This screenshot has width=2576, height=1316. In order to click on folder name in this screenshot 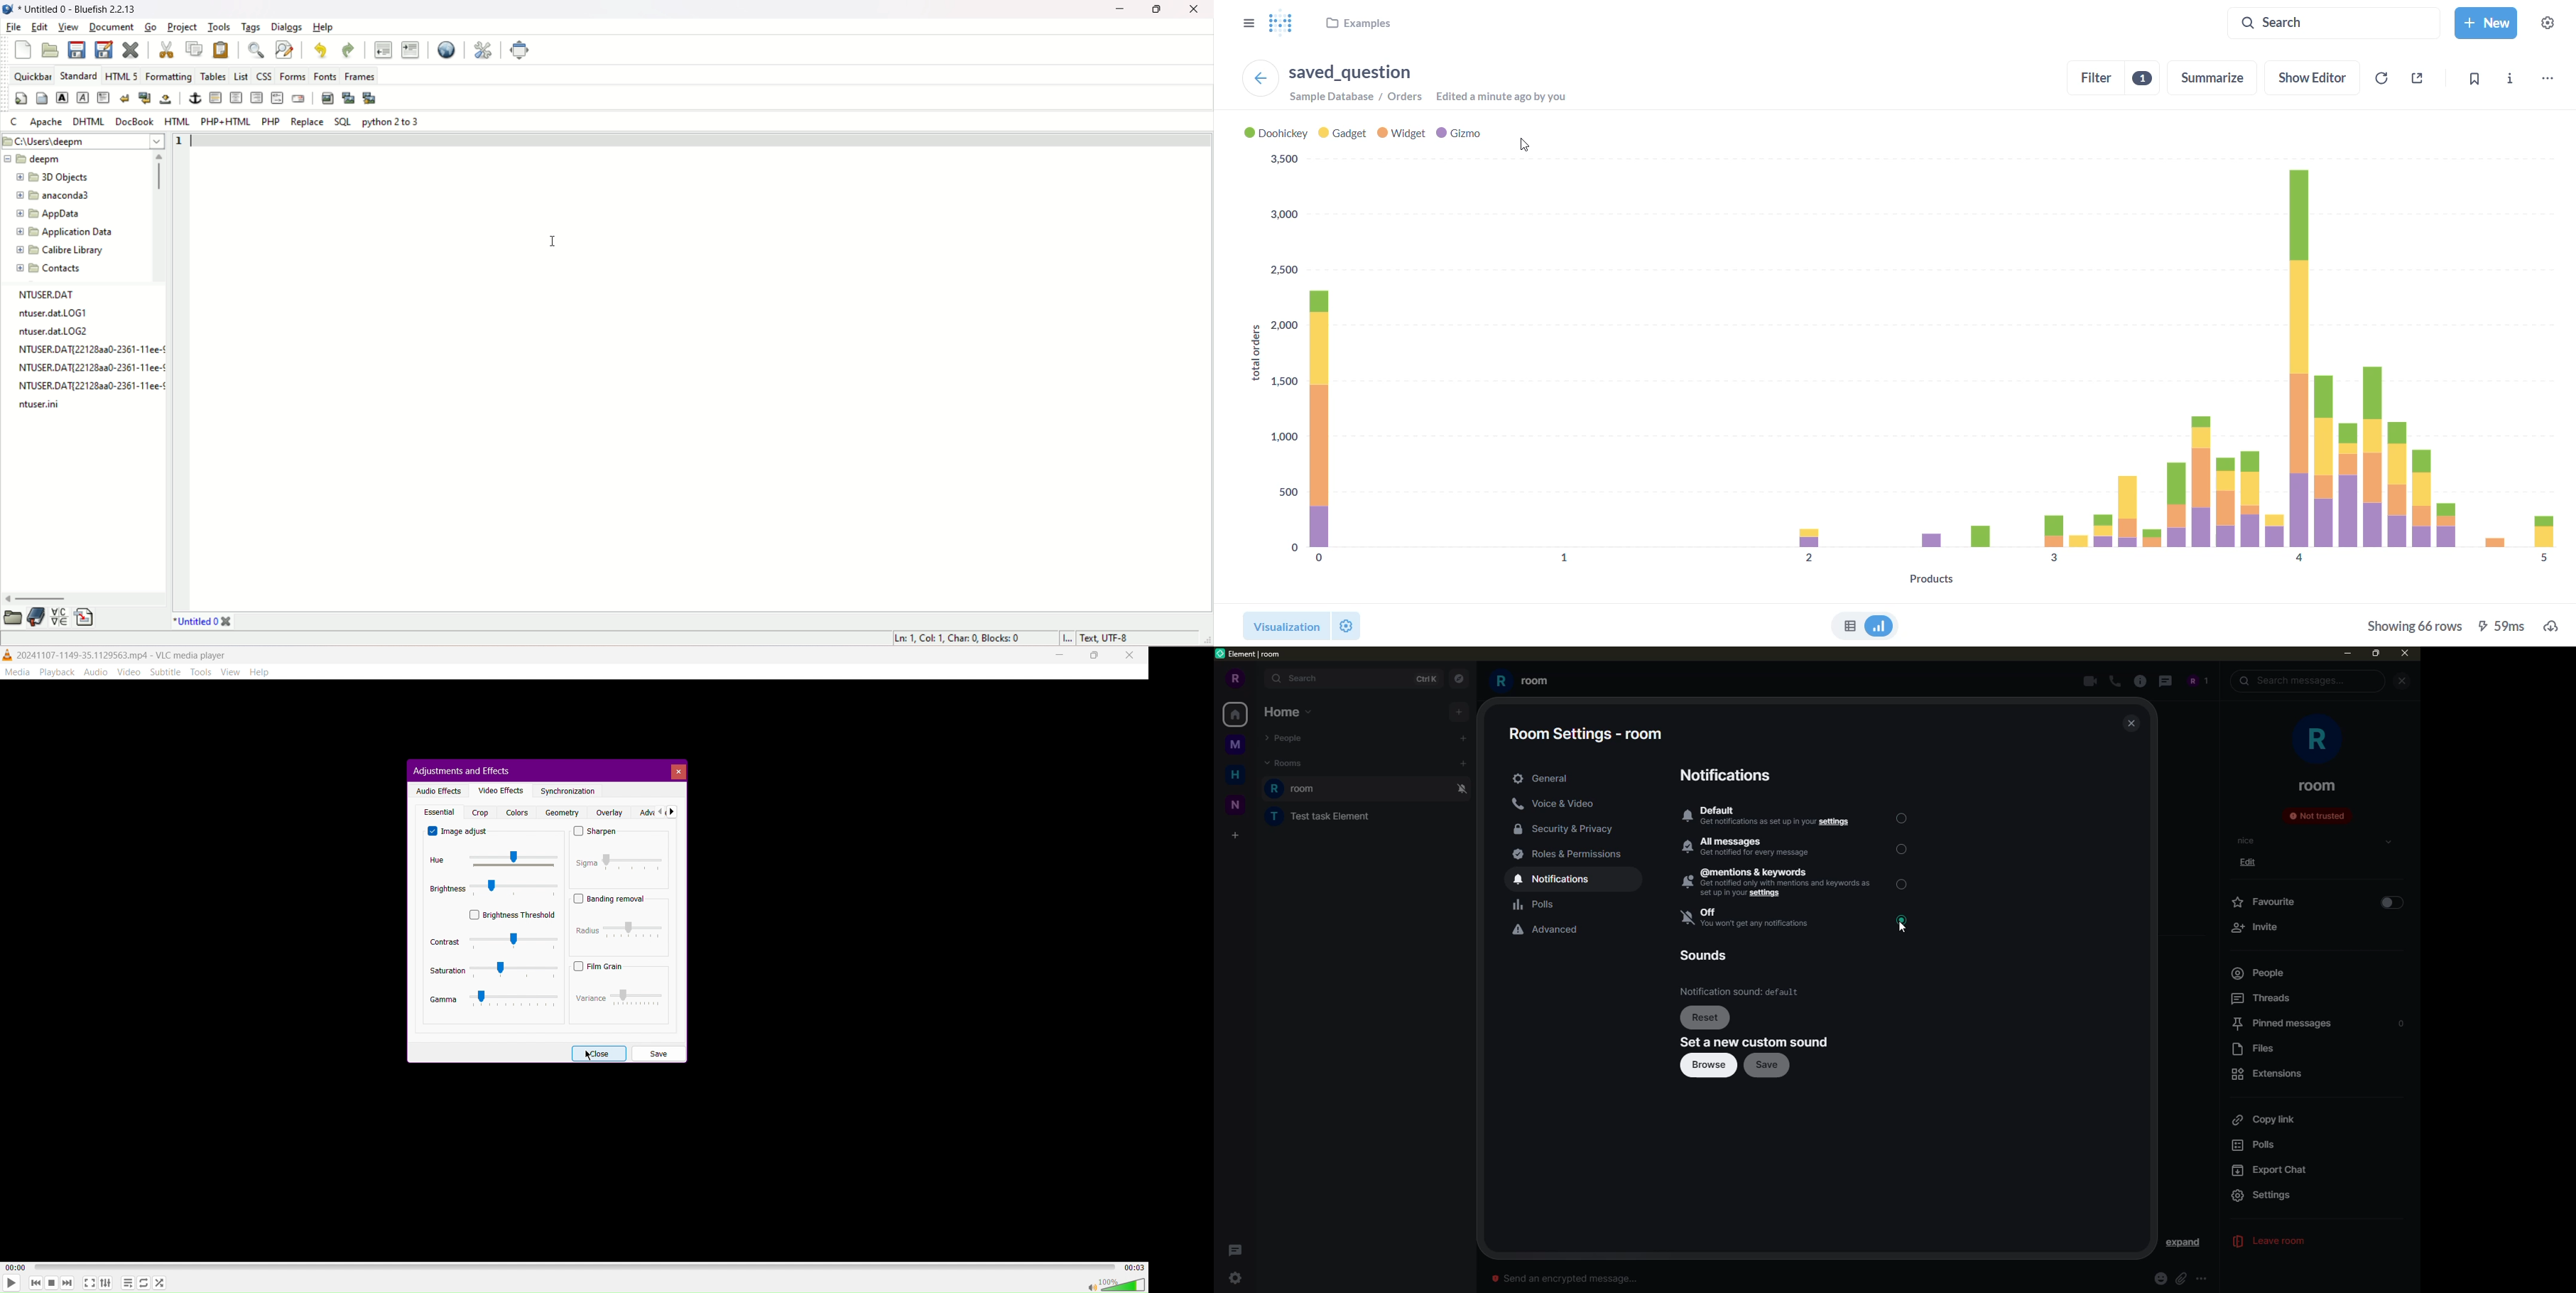, I will do `click(71, 268)`.